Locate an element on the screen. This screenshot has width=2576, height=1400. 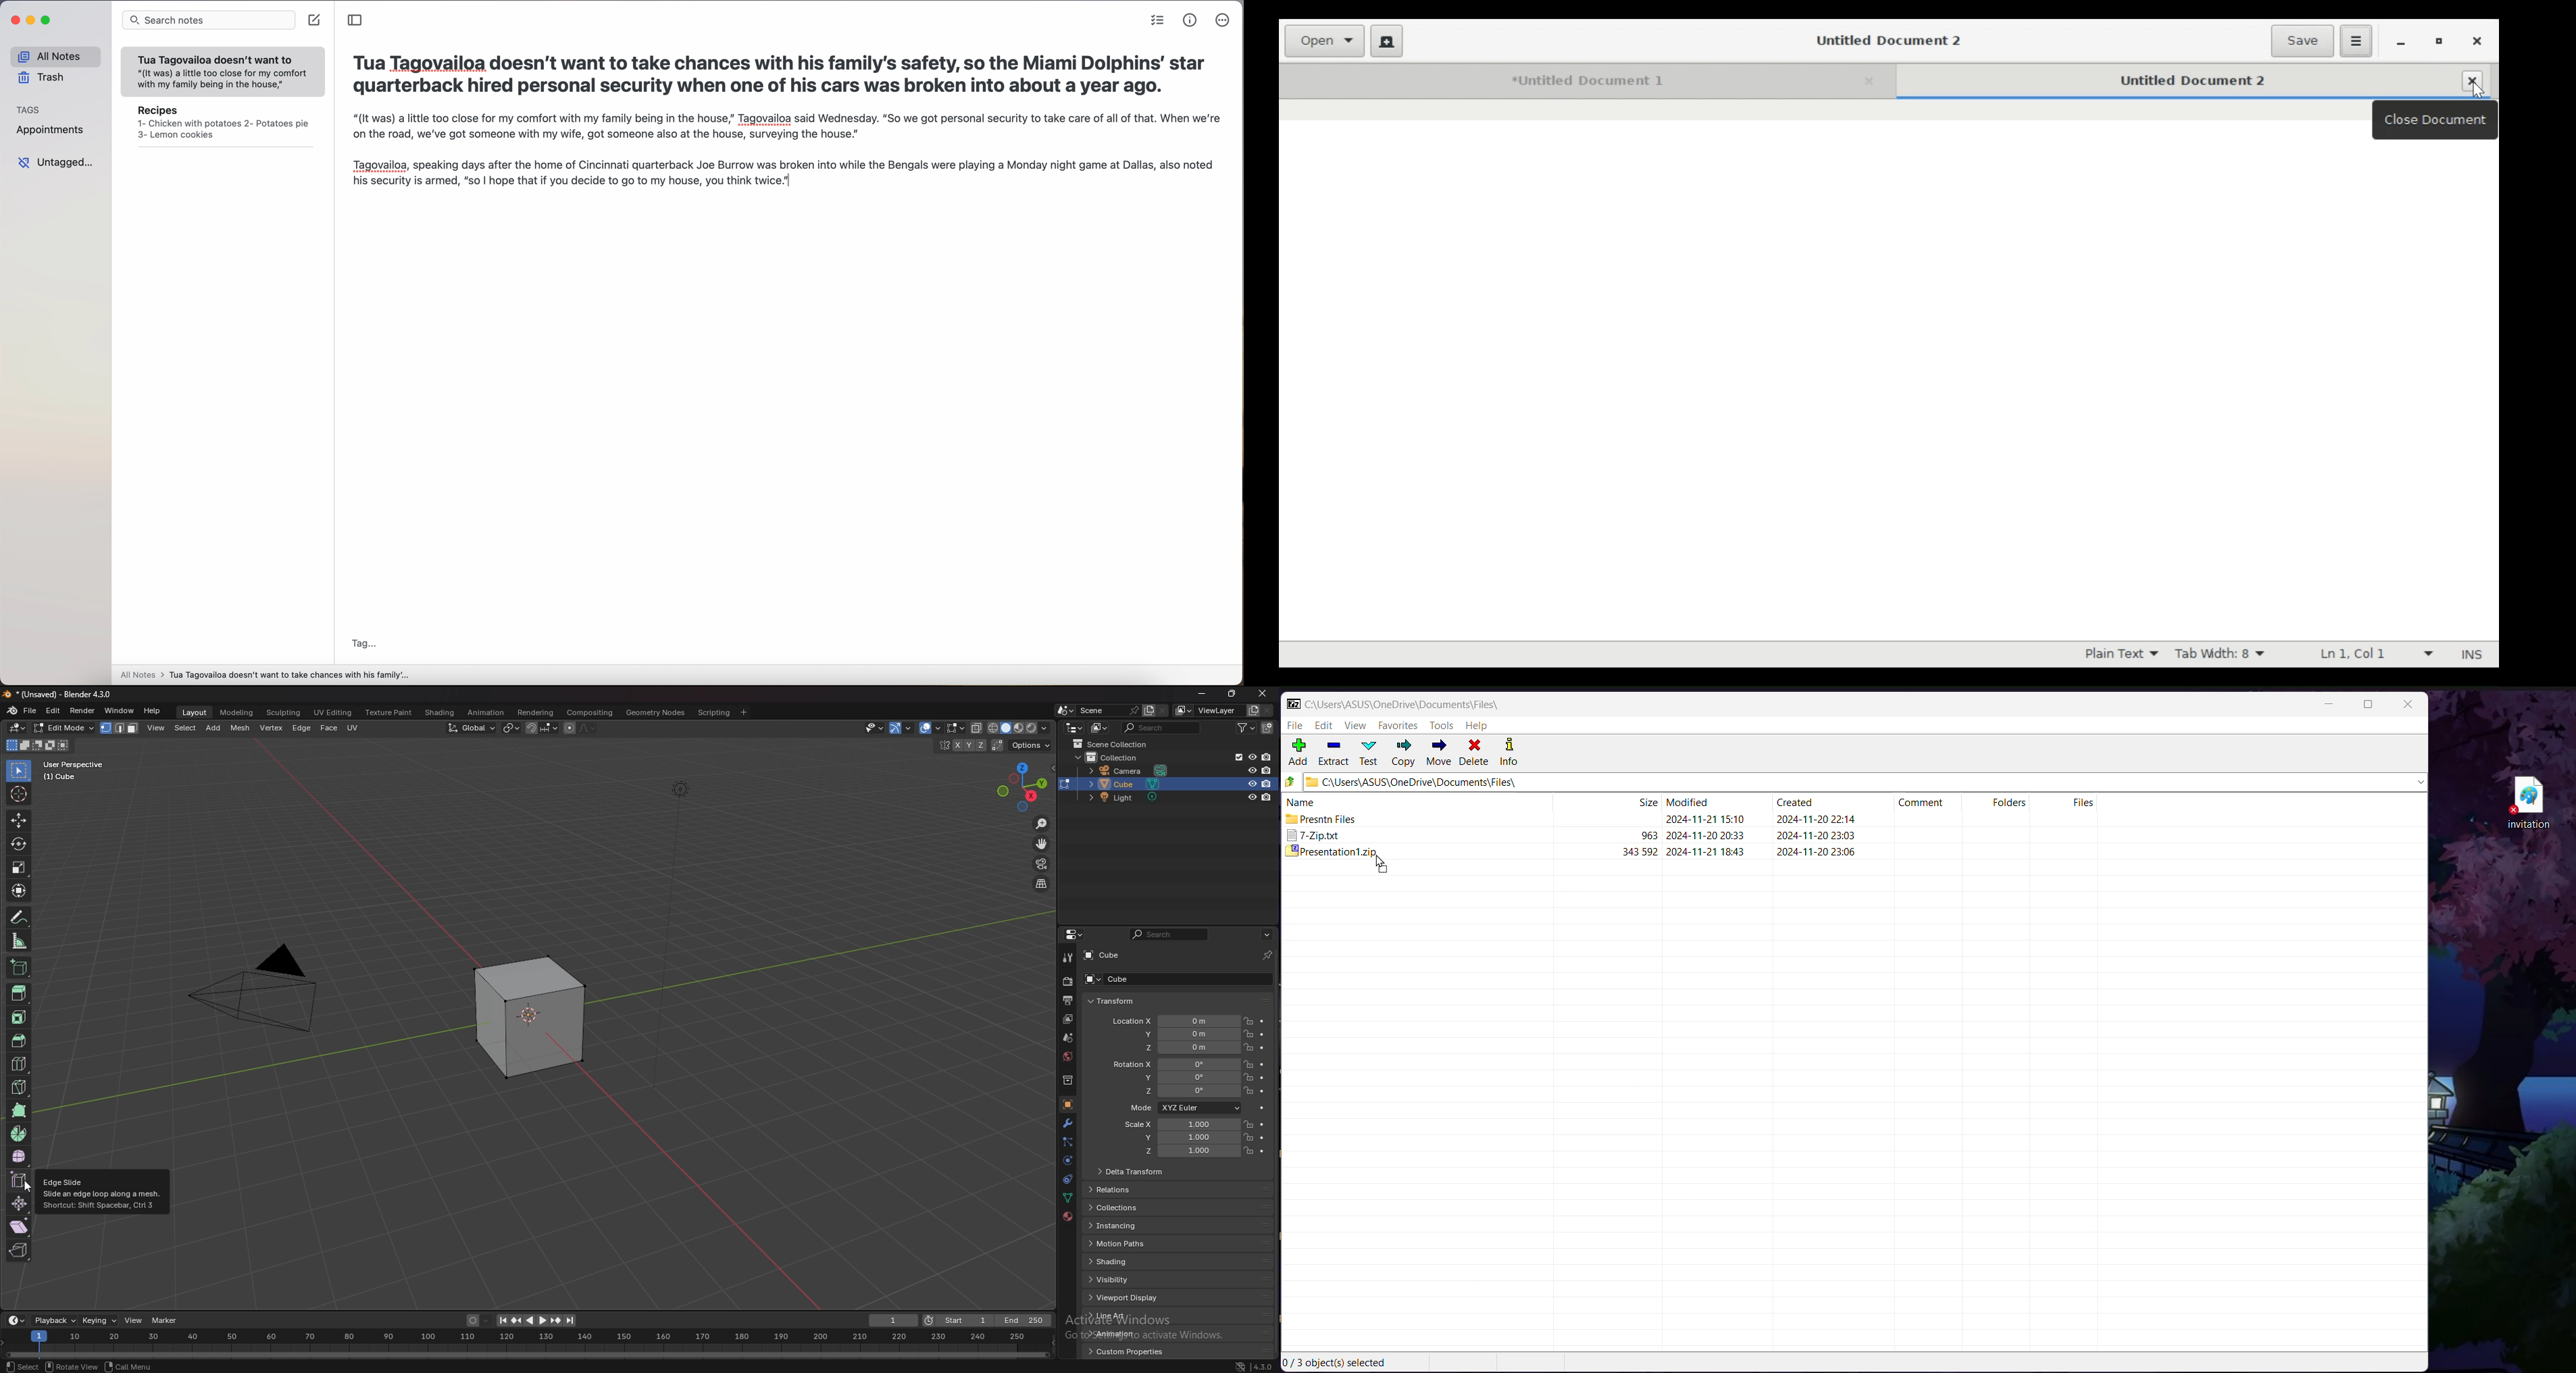
editor type is located at coordinates (16, 1320).